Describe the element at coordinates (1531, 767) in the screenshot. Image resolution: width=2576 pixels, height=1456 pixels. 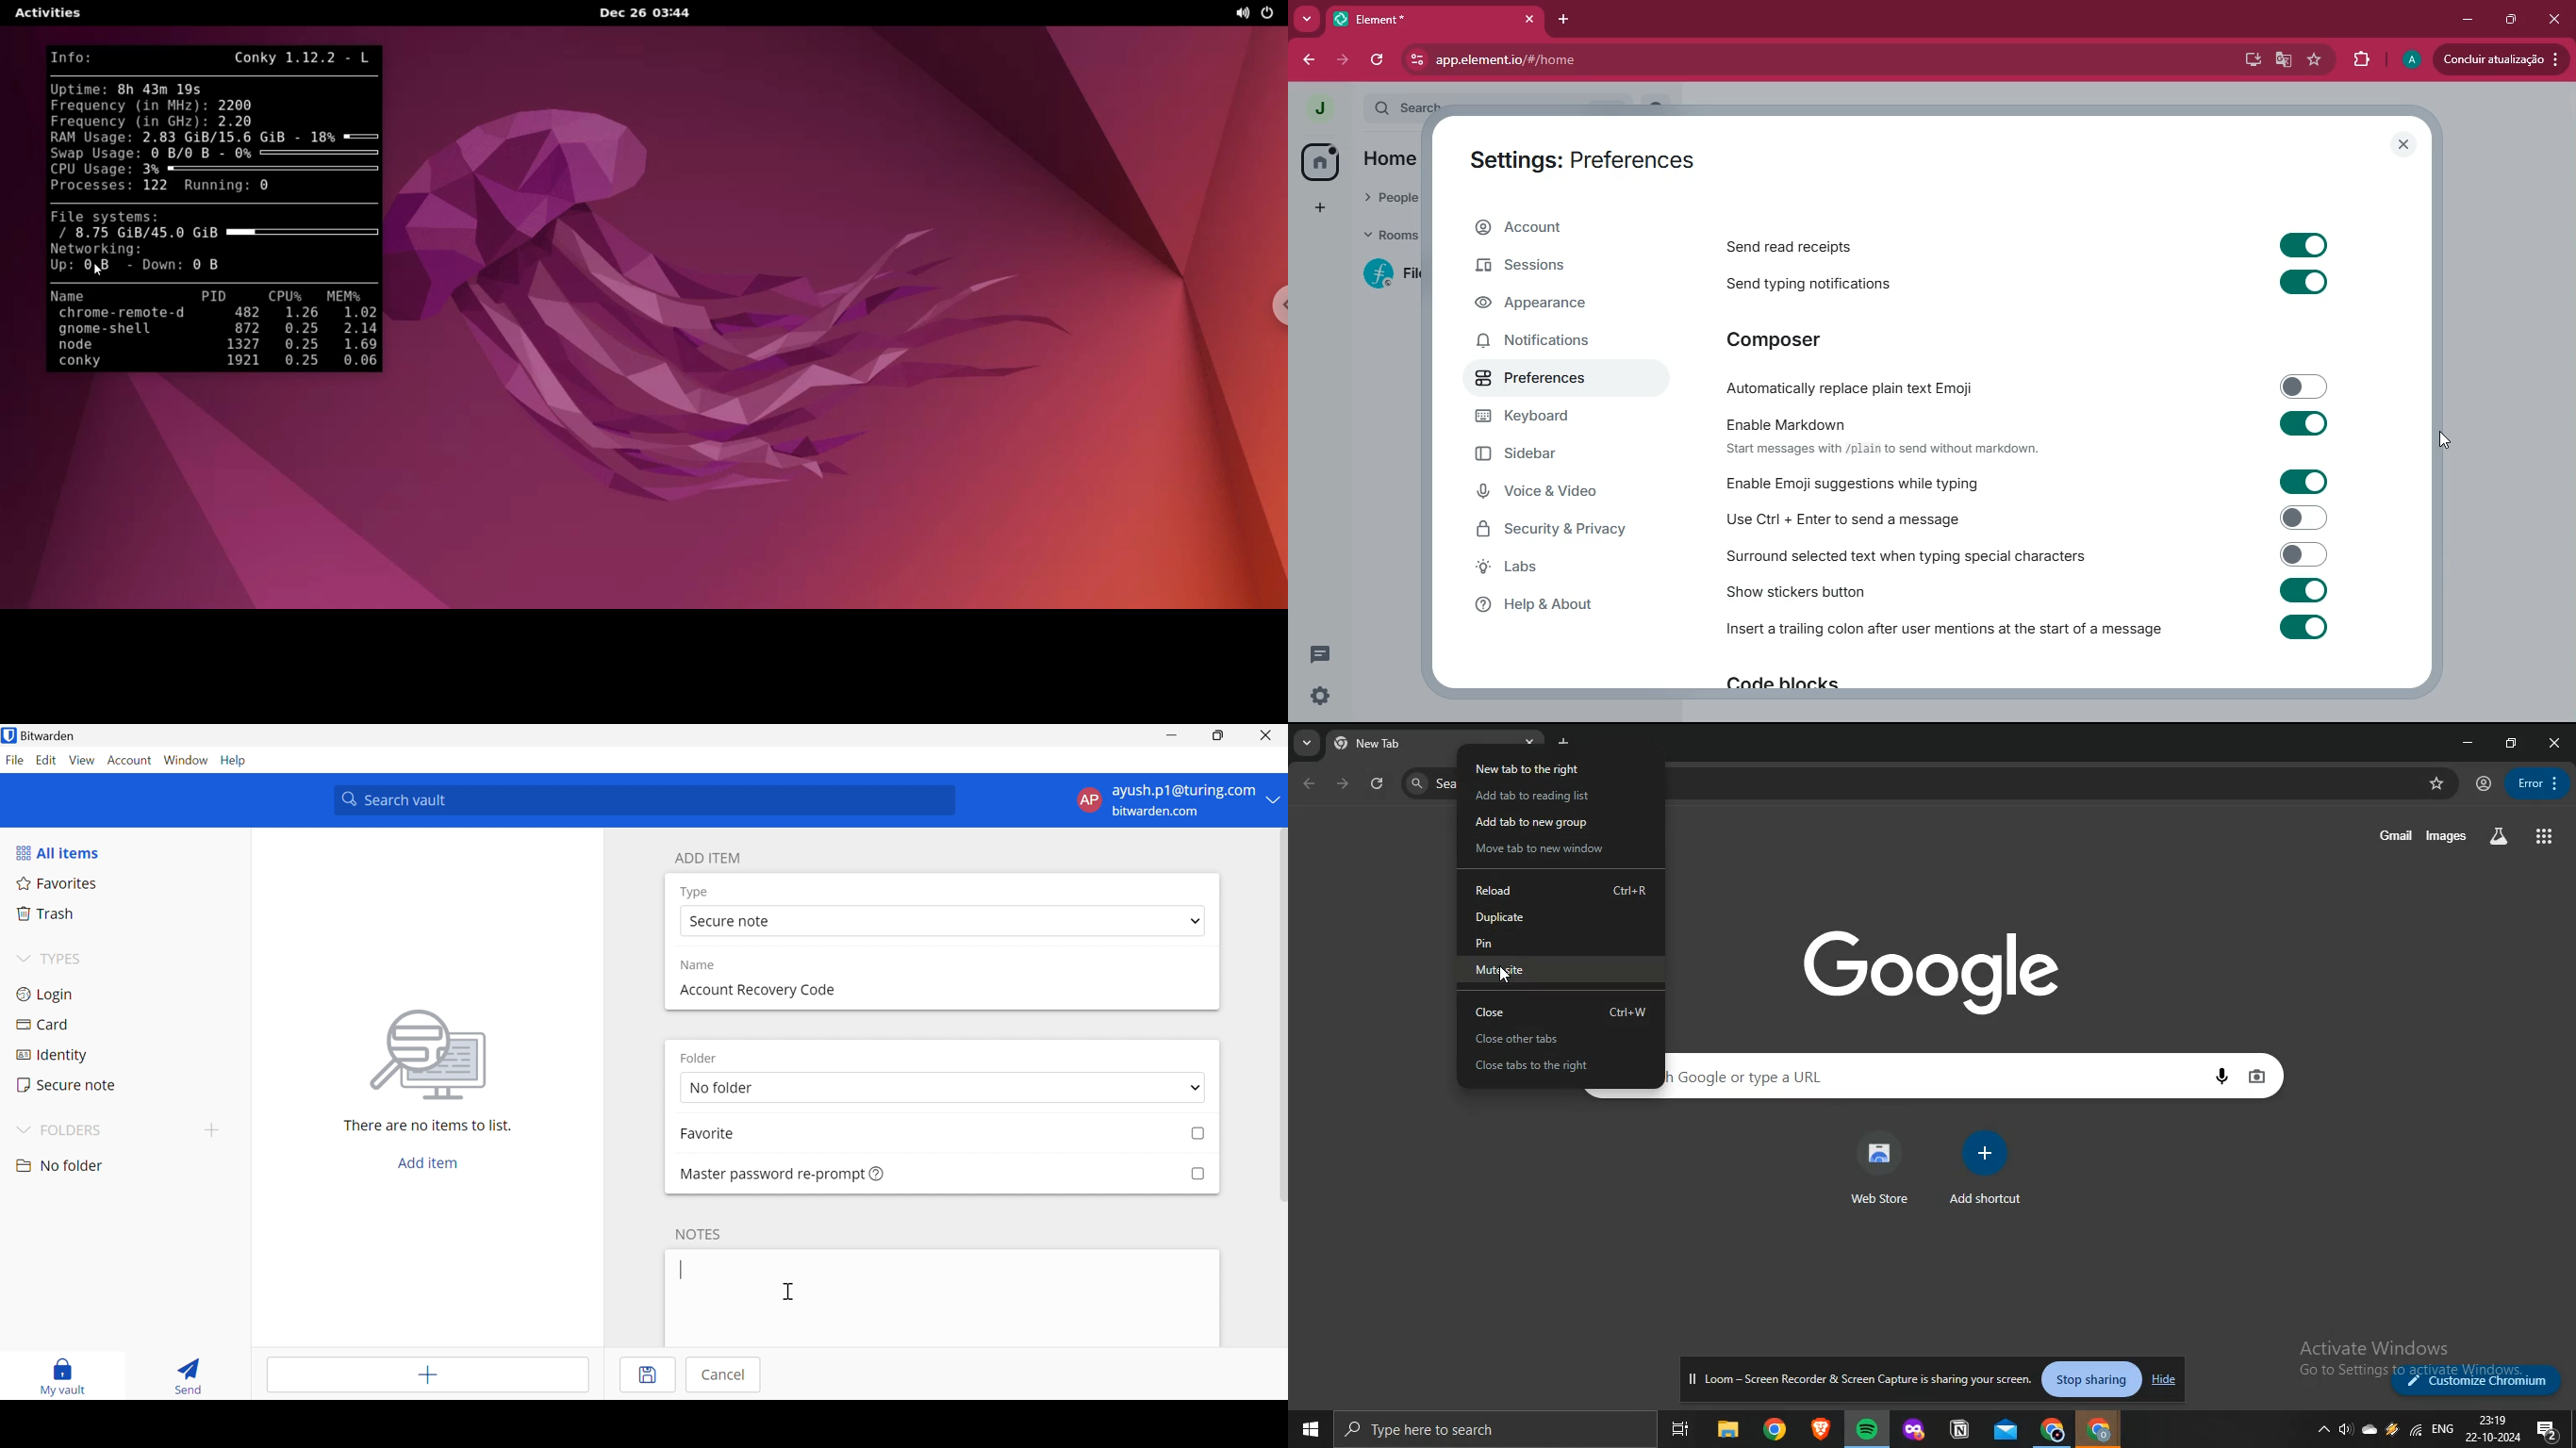
I see `new tab to the right` at that location.